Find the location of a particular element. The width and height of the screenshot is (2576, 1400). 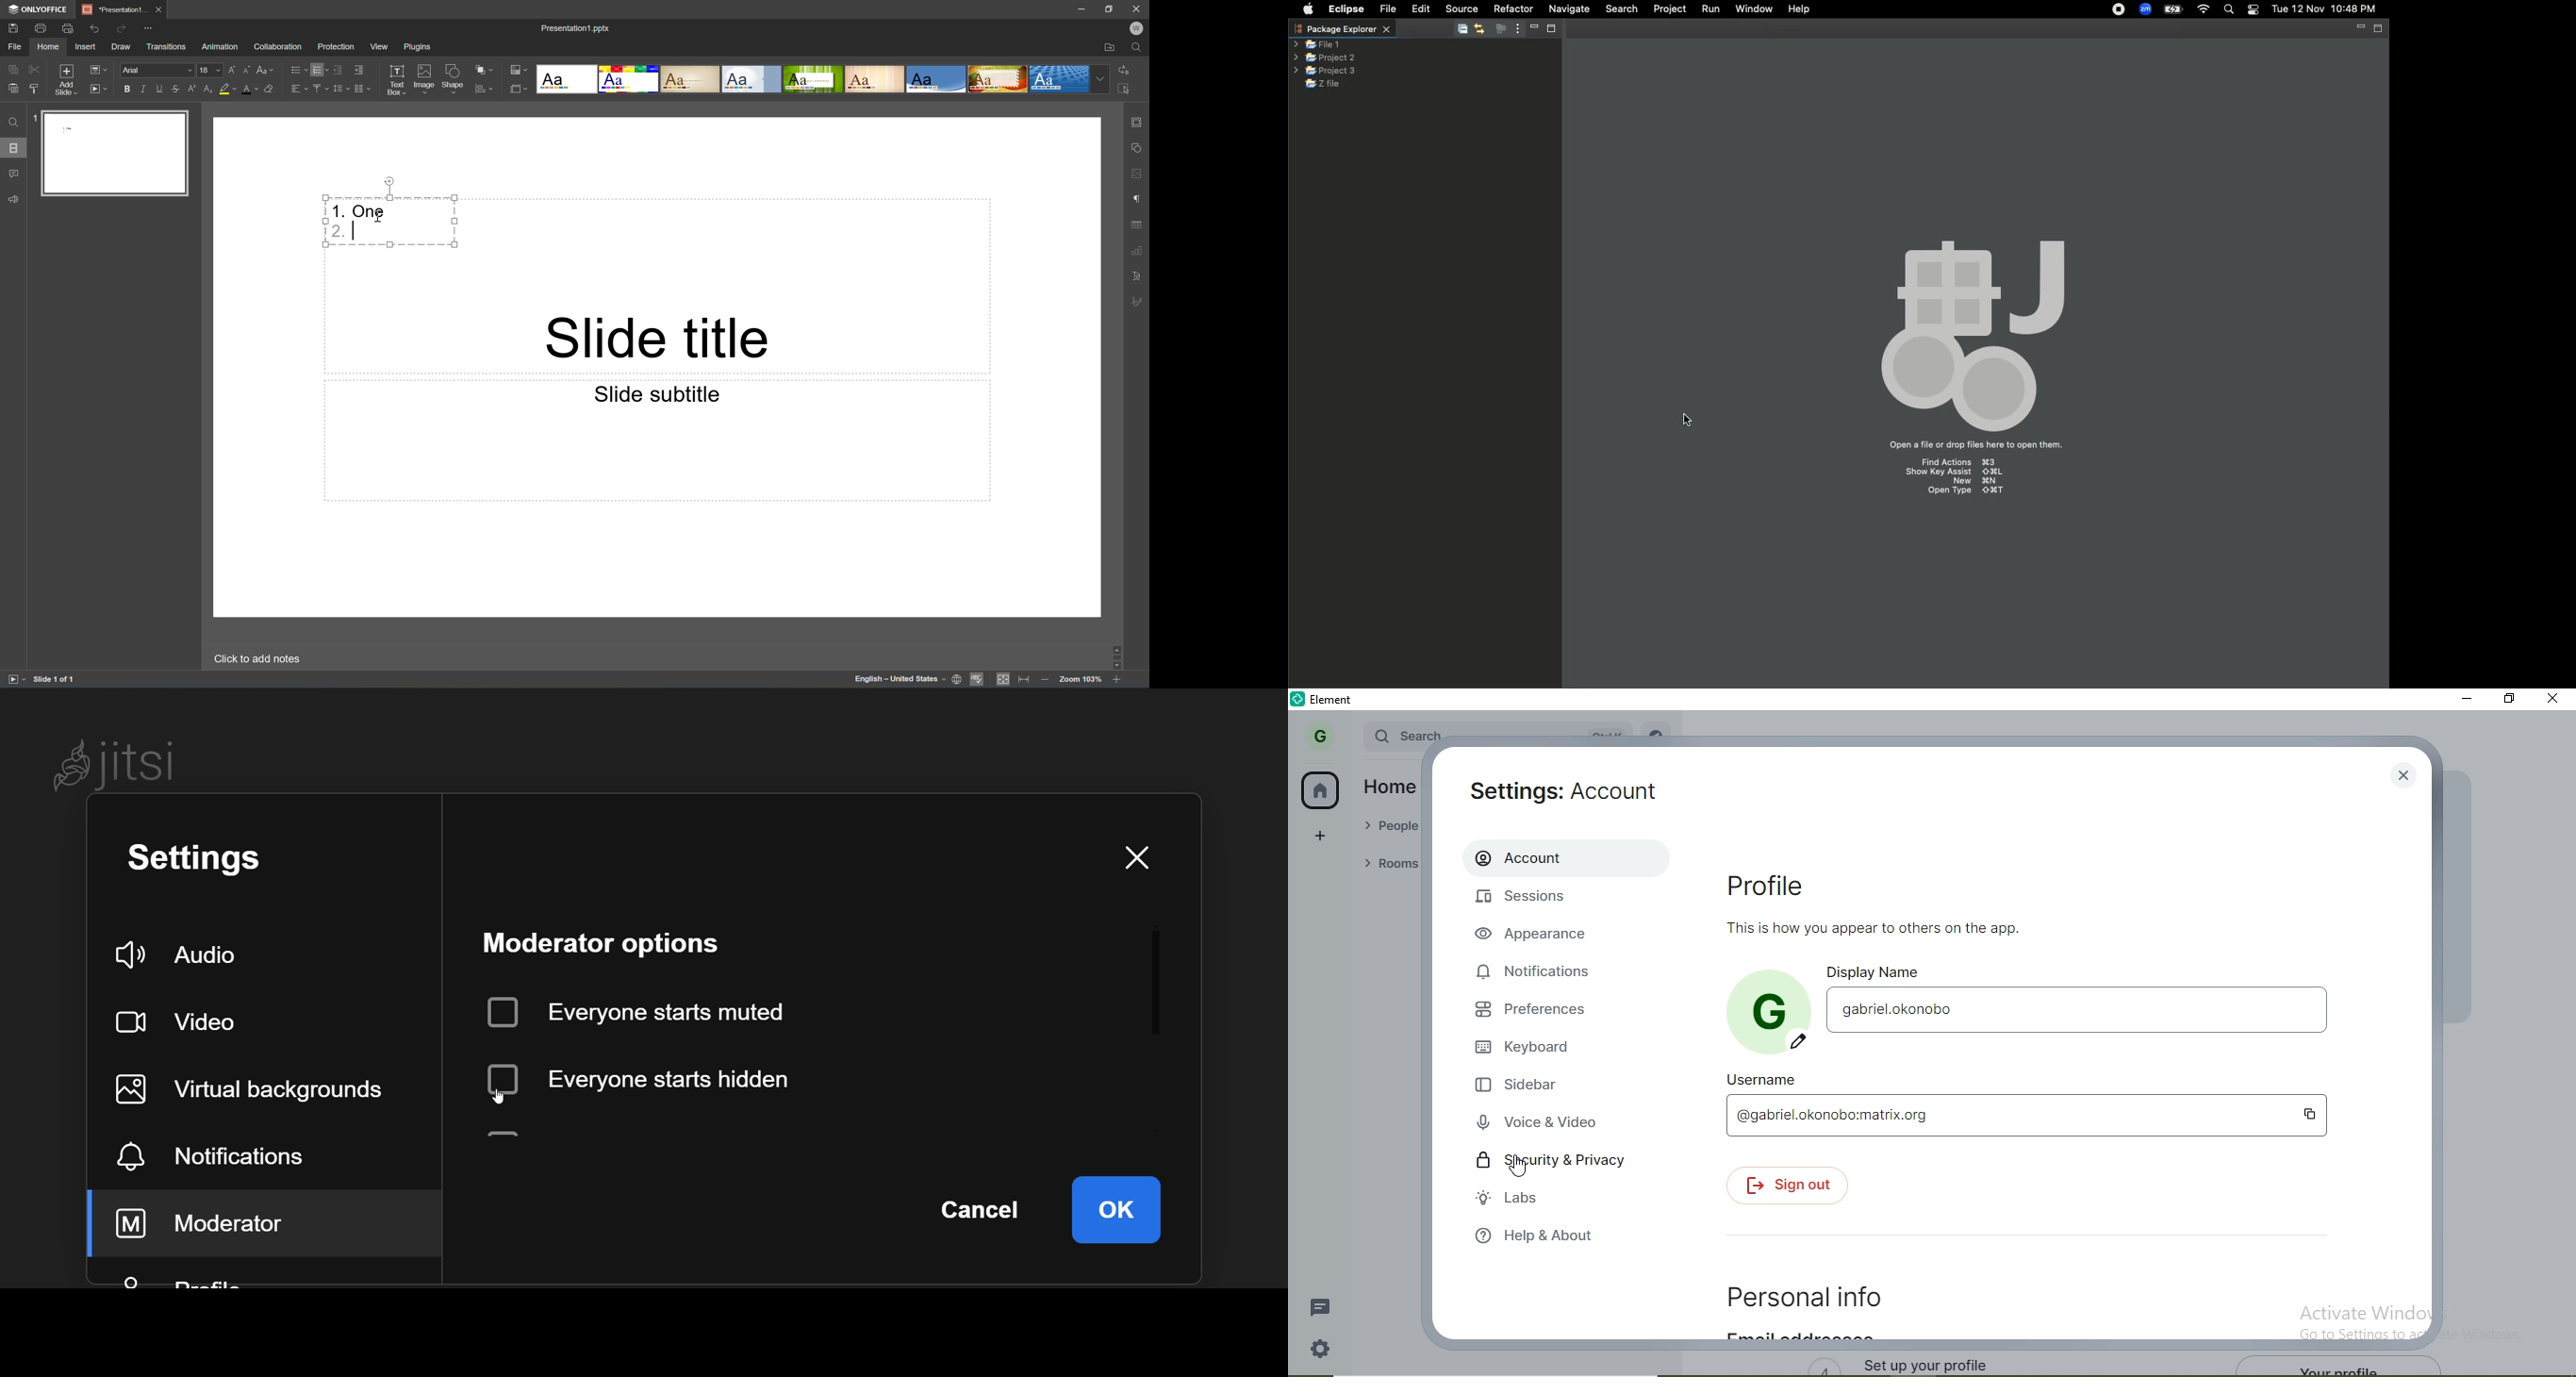

Print file is located at coordinates (42, 29).